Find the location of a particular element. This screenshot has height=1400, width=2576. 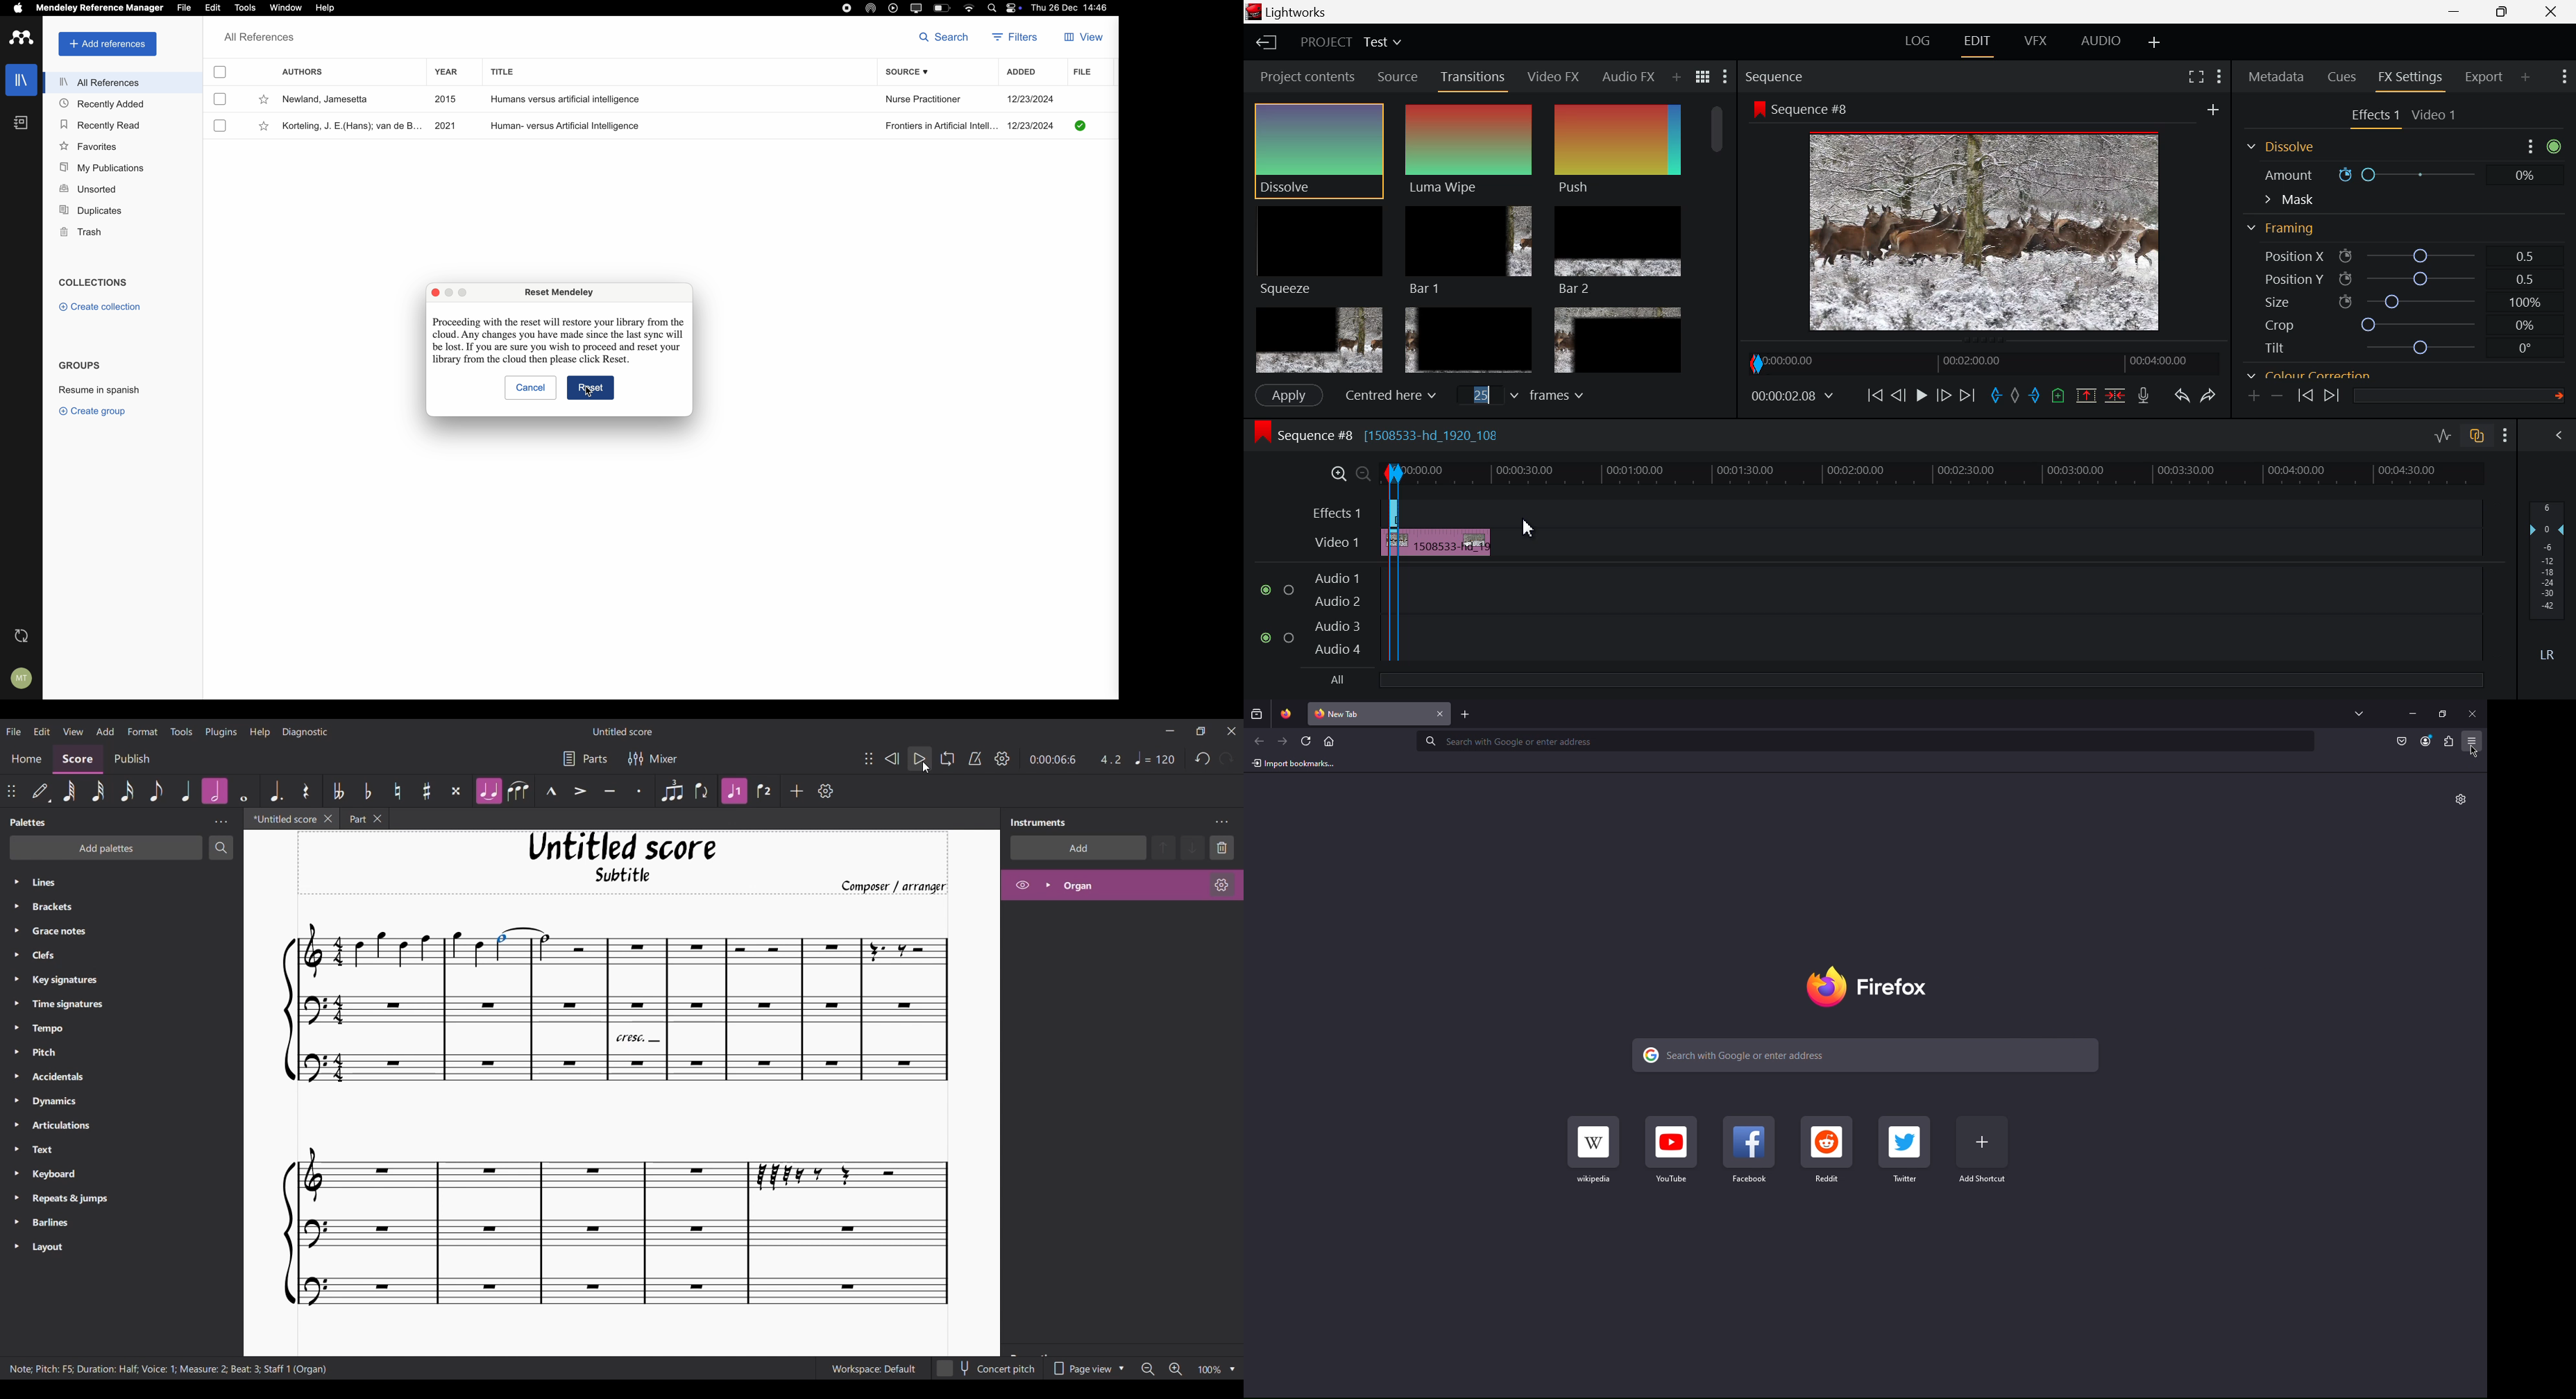

Project Timeline Navigator is located at coordinates (1982, 363).